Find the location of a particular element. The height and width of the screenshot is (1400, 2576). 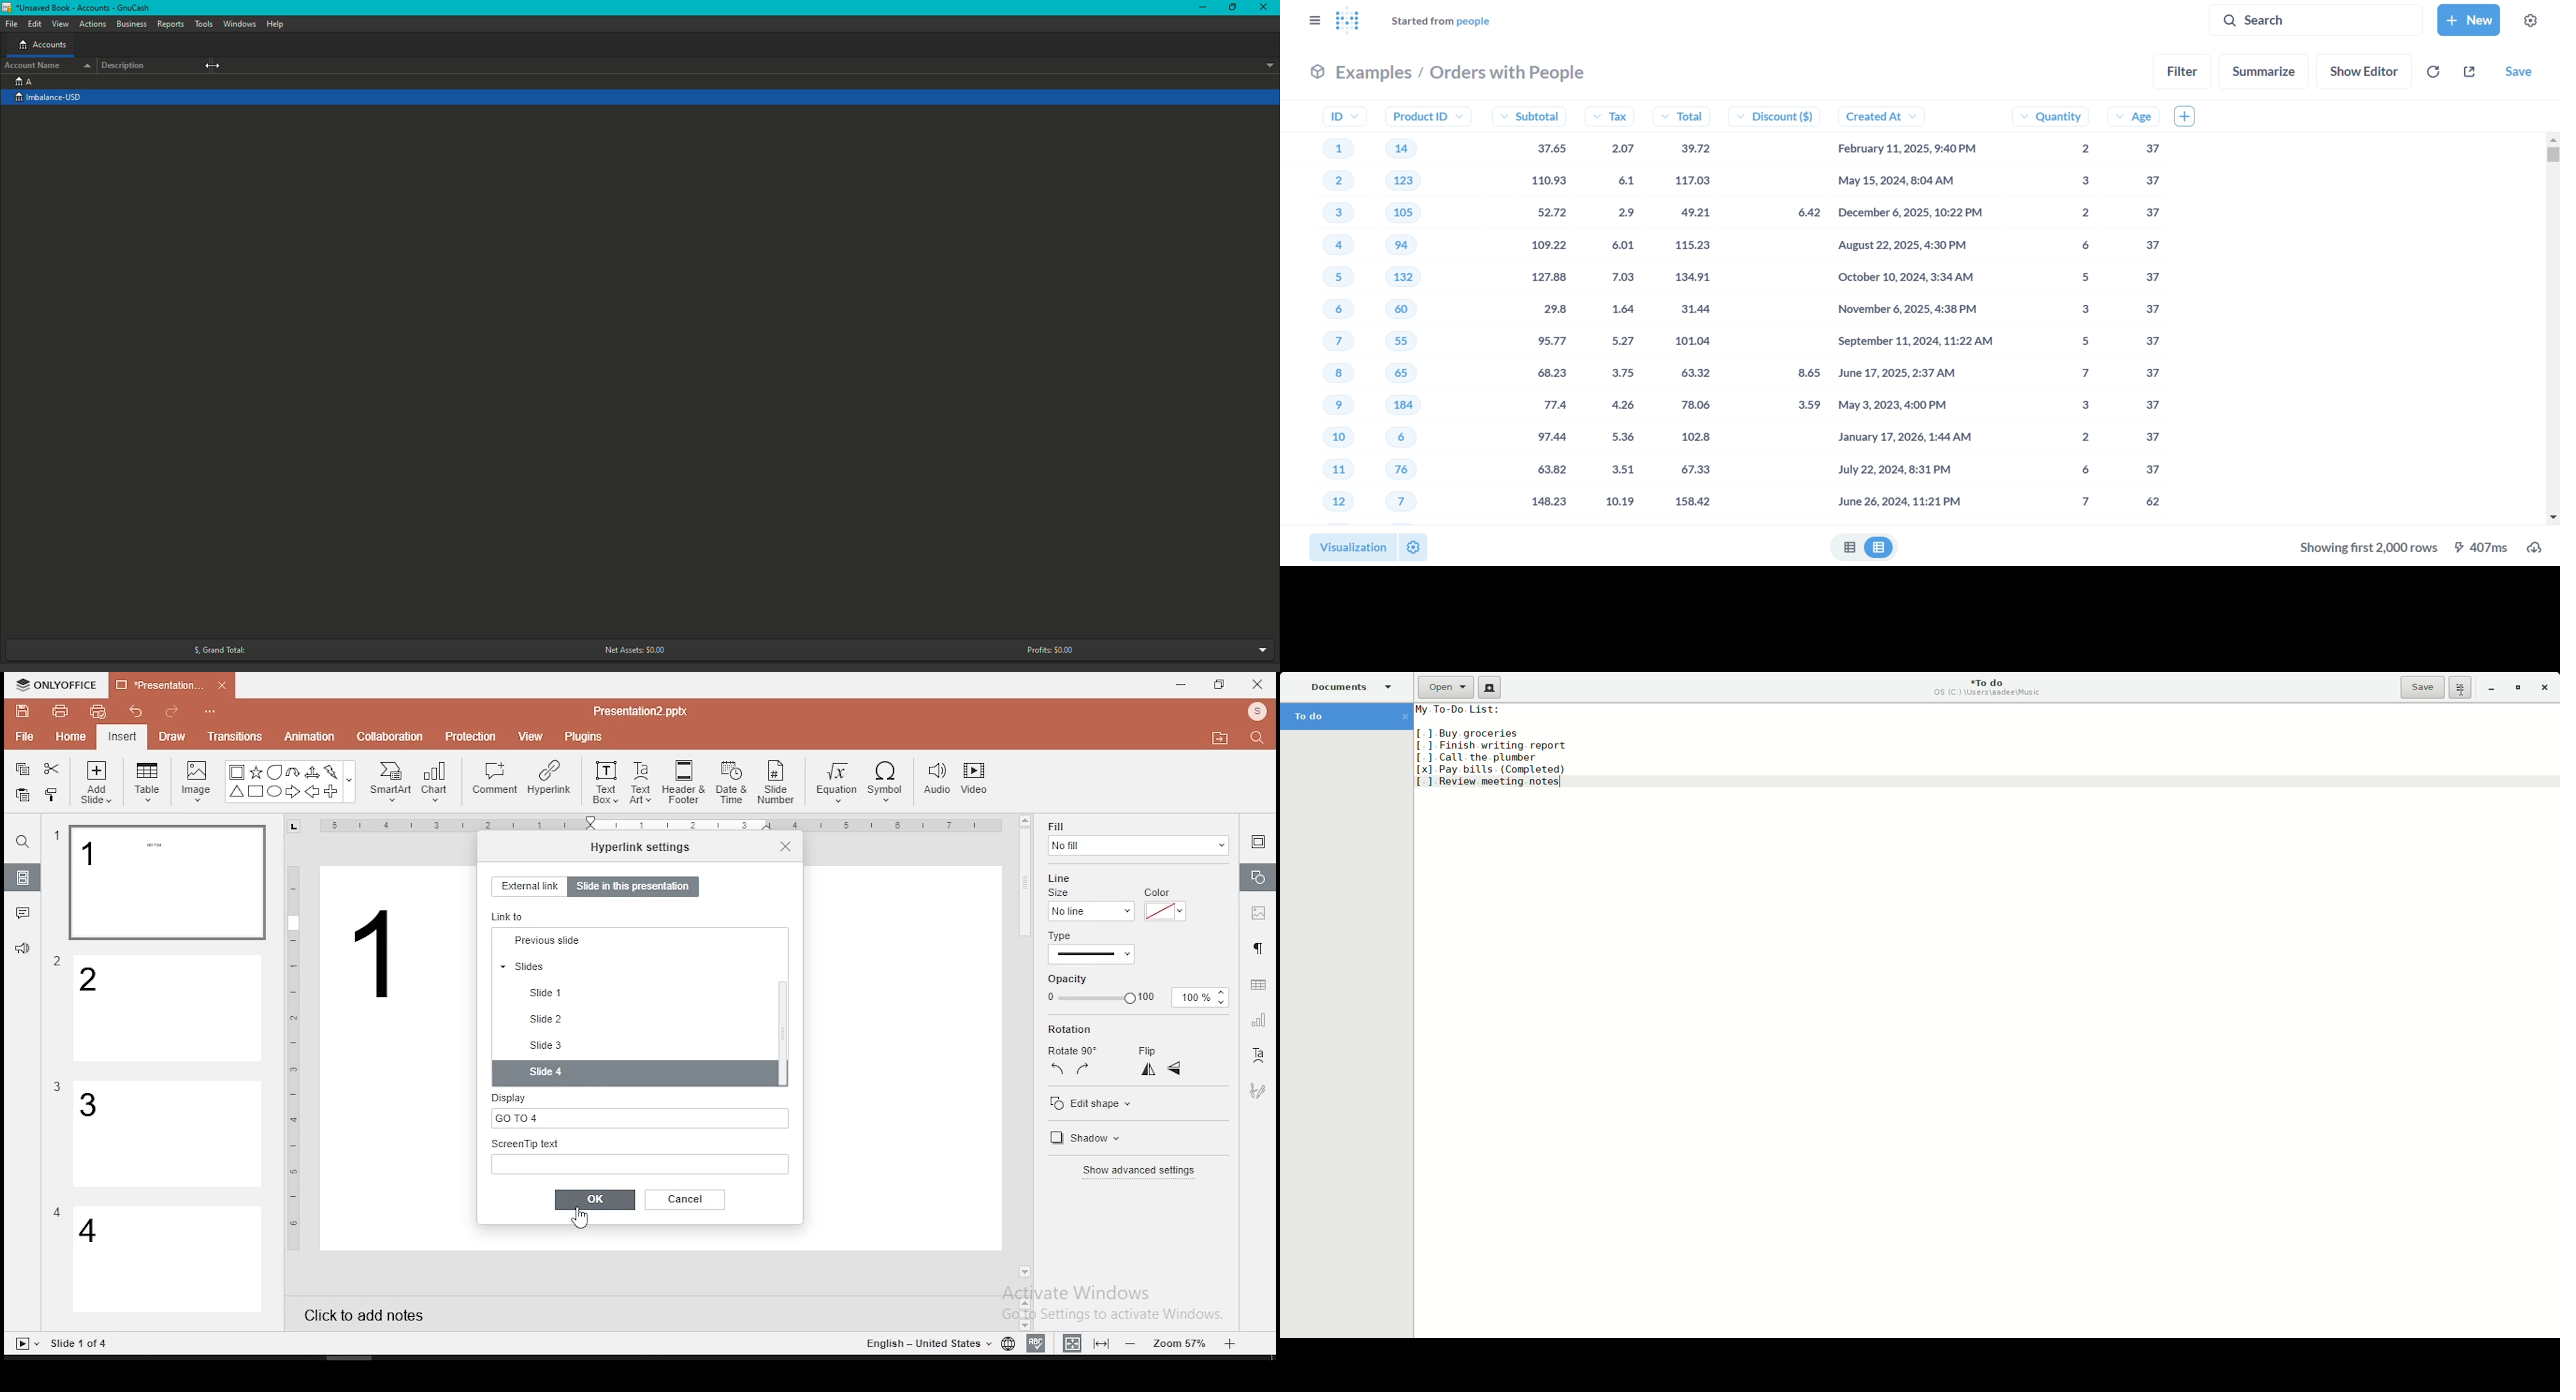

previous slide is located at coordinates (633, 1019).